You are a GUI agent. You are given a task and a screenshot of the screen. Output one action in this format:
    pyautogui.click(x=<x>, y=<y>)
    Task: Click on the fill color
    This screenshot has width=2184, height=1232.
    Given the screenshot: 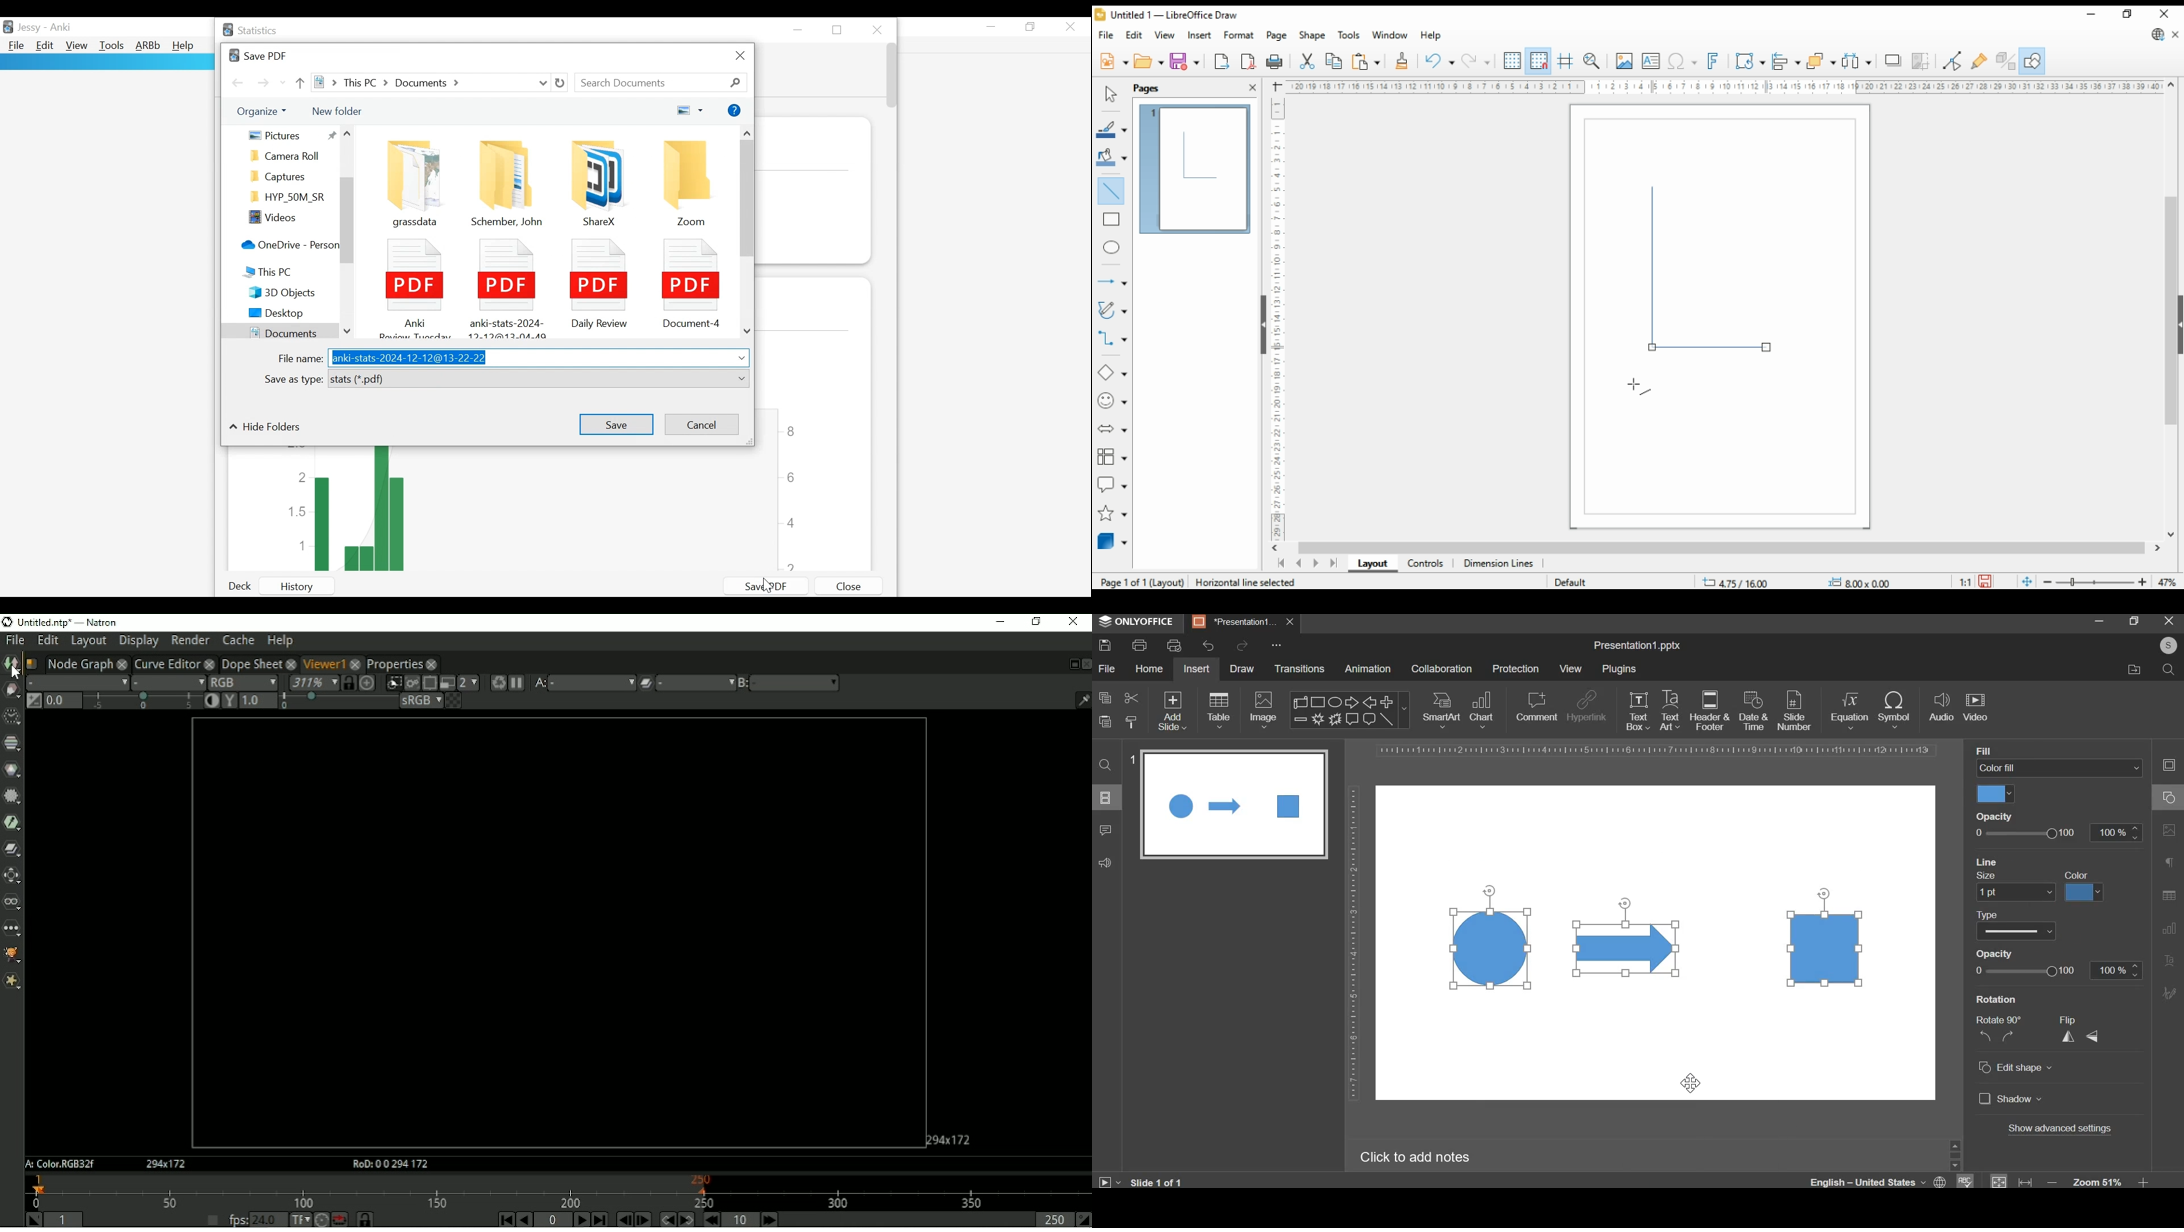 What is the action you would take?
    pyautogui.click(x=1111, y=157)
    